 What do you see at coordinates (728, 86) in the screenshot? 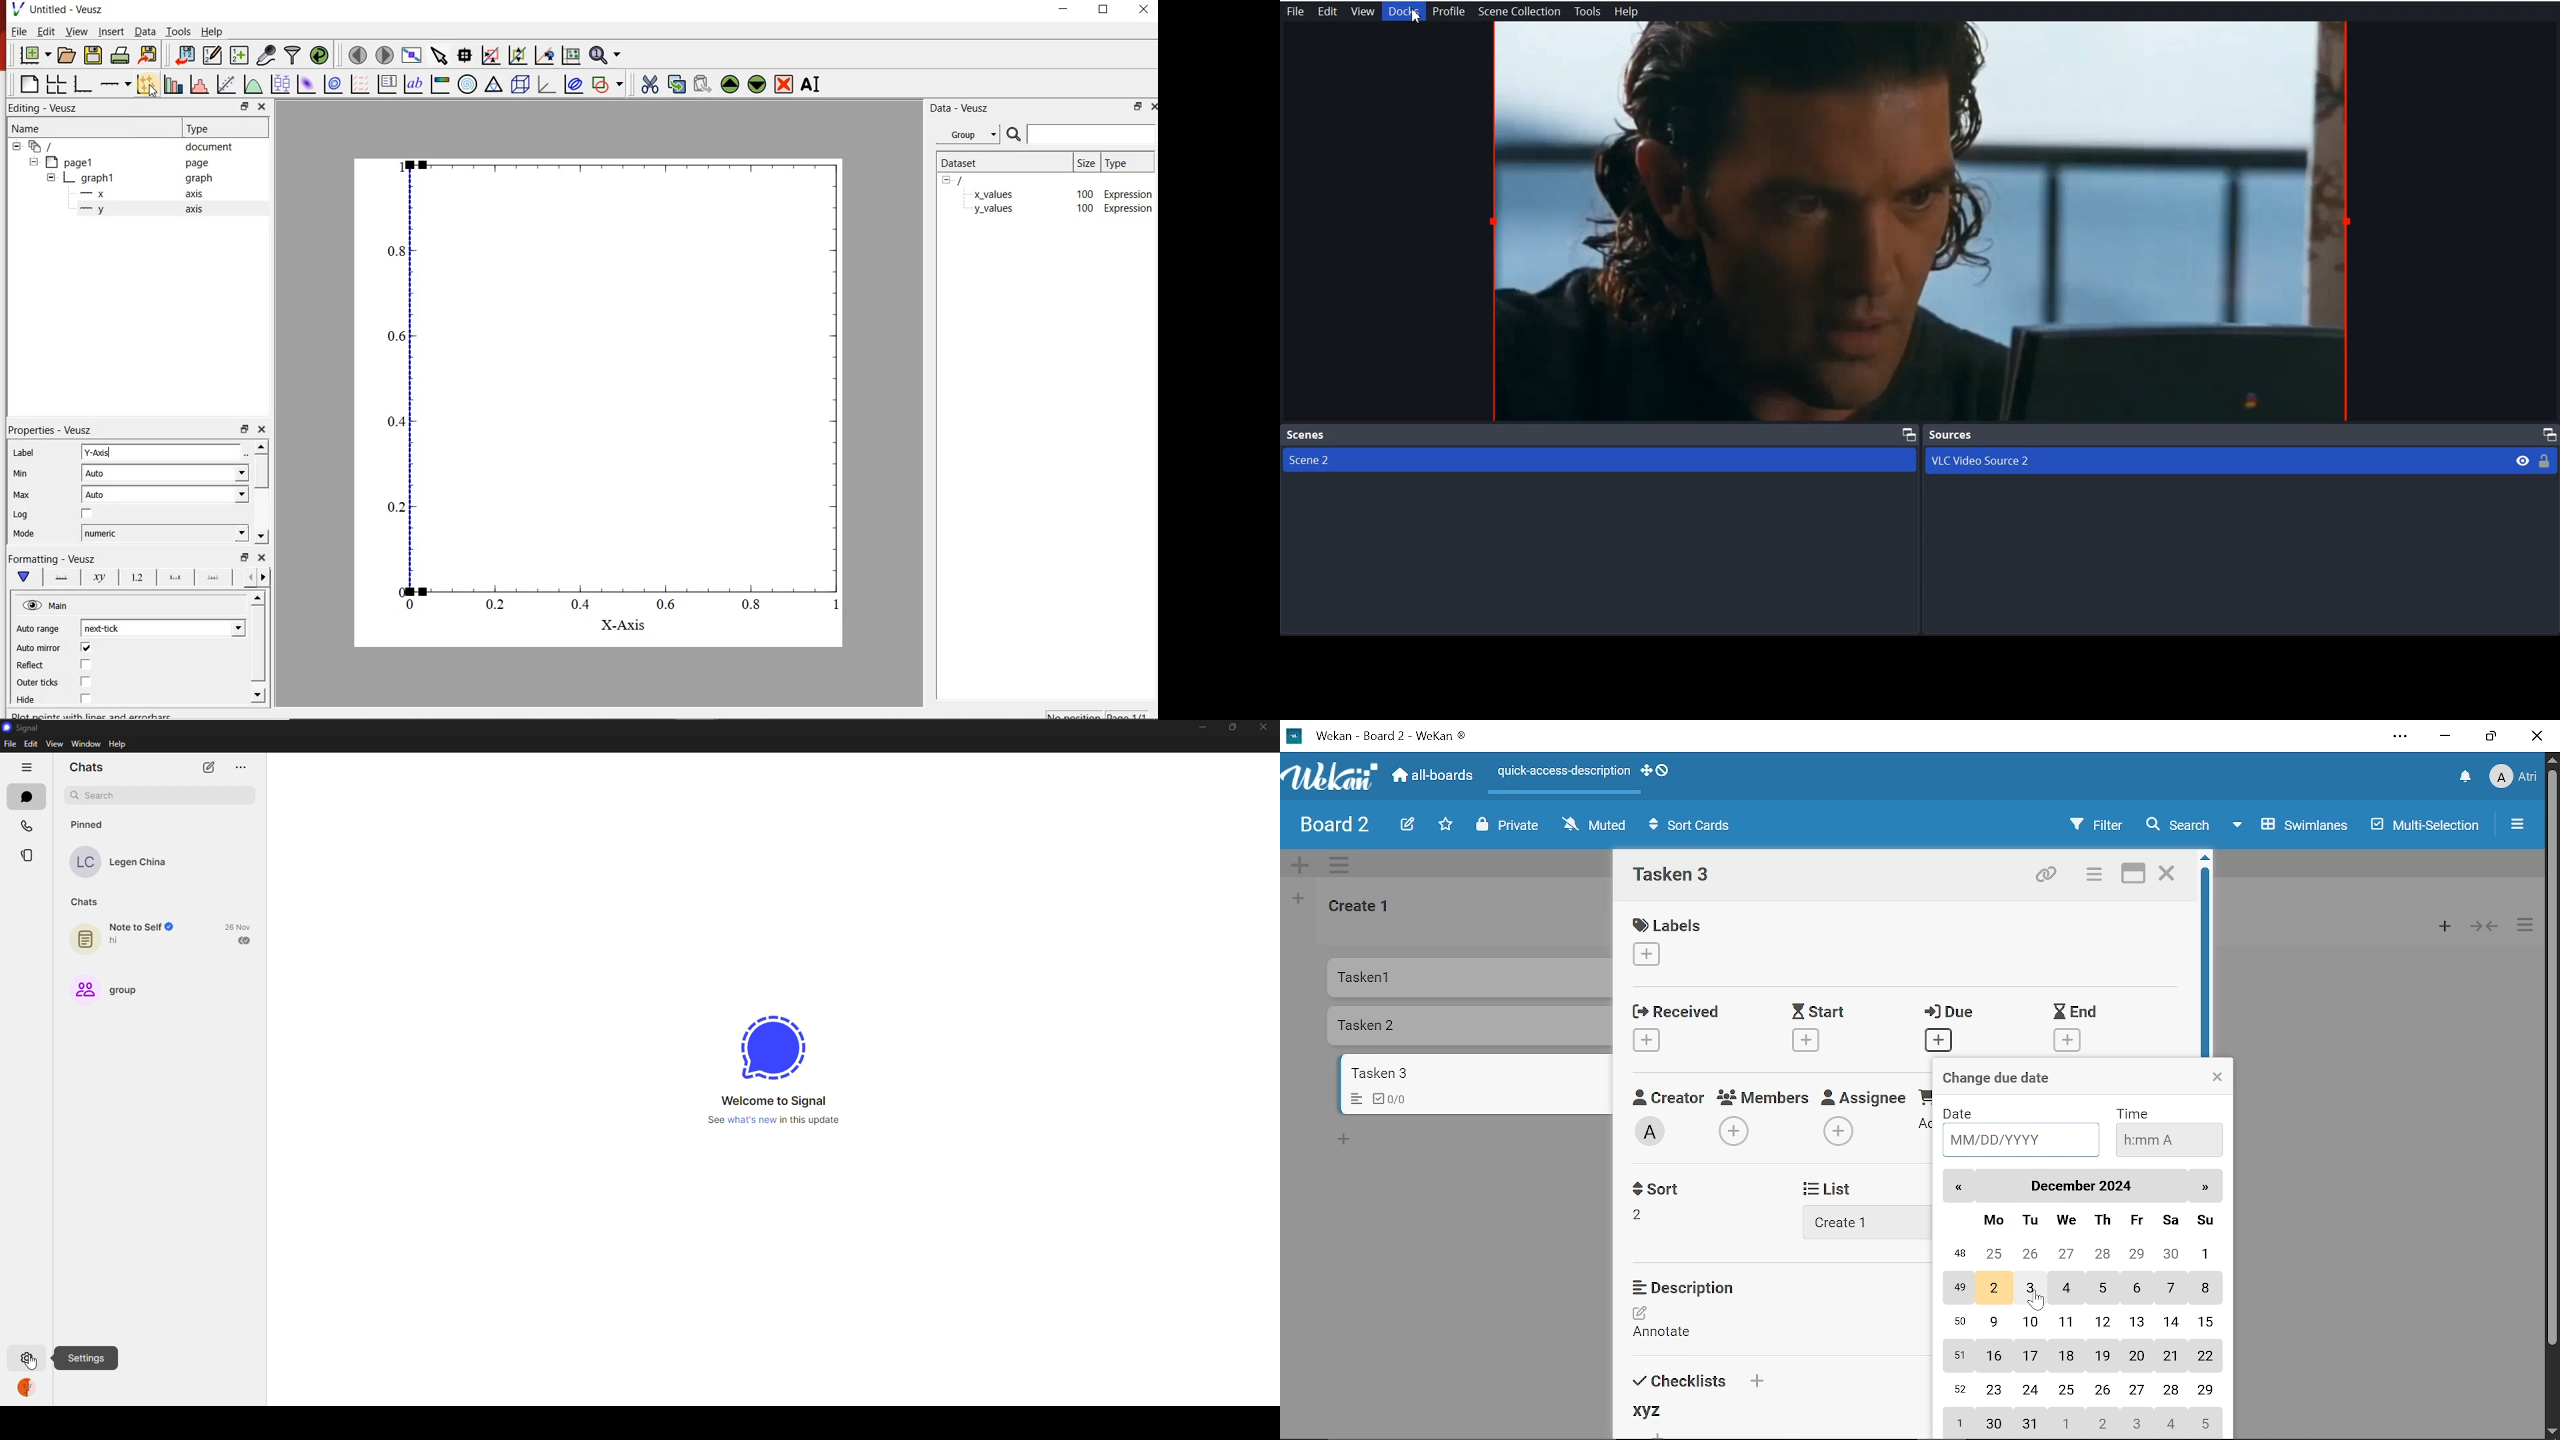
I see `move up the the selected widget` at bounding box center [728, 86].